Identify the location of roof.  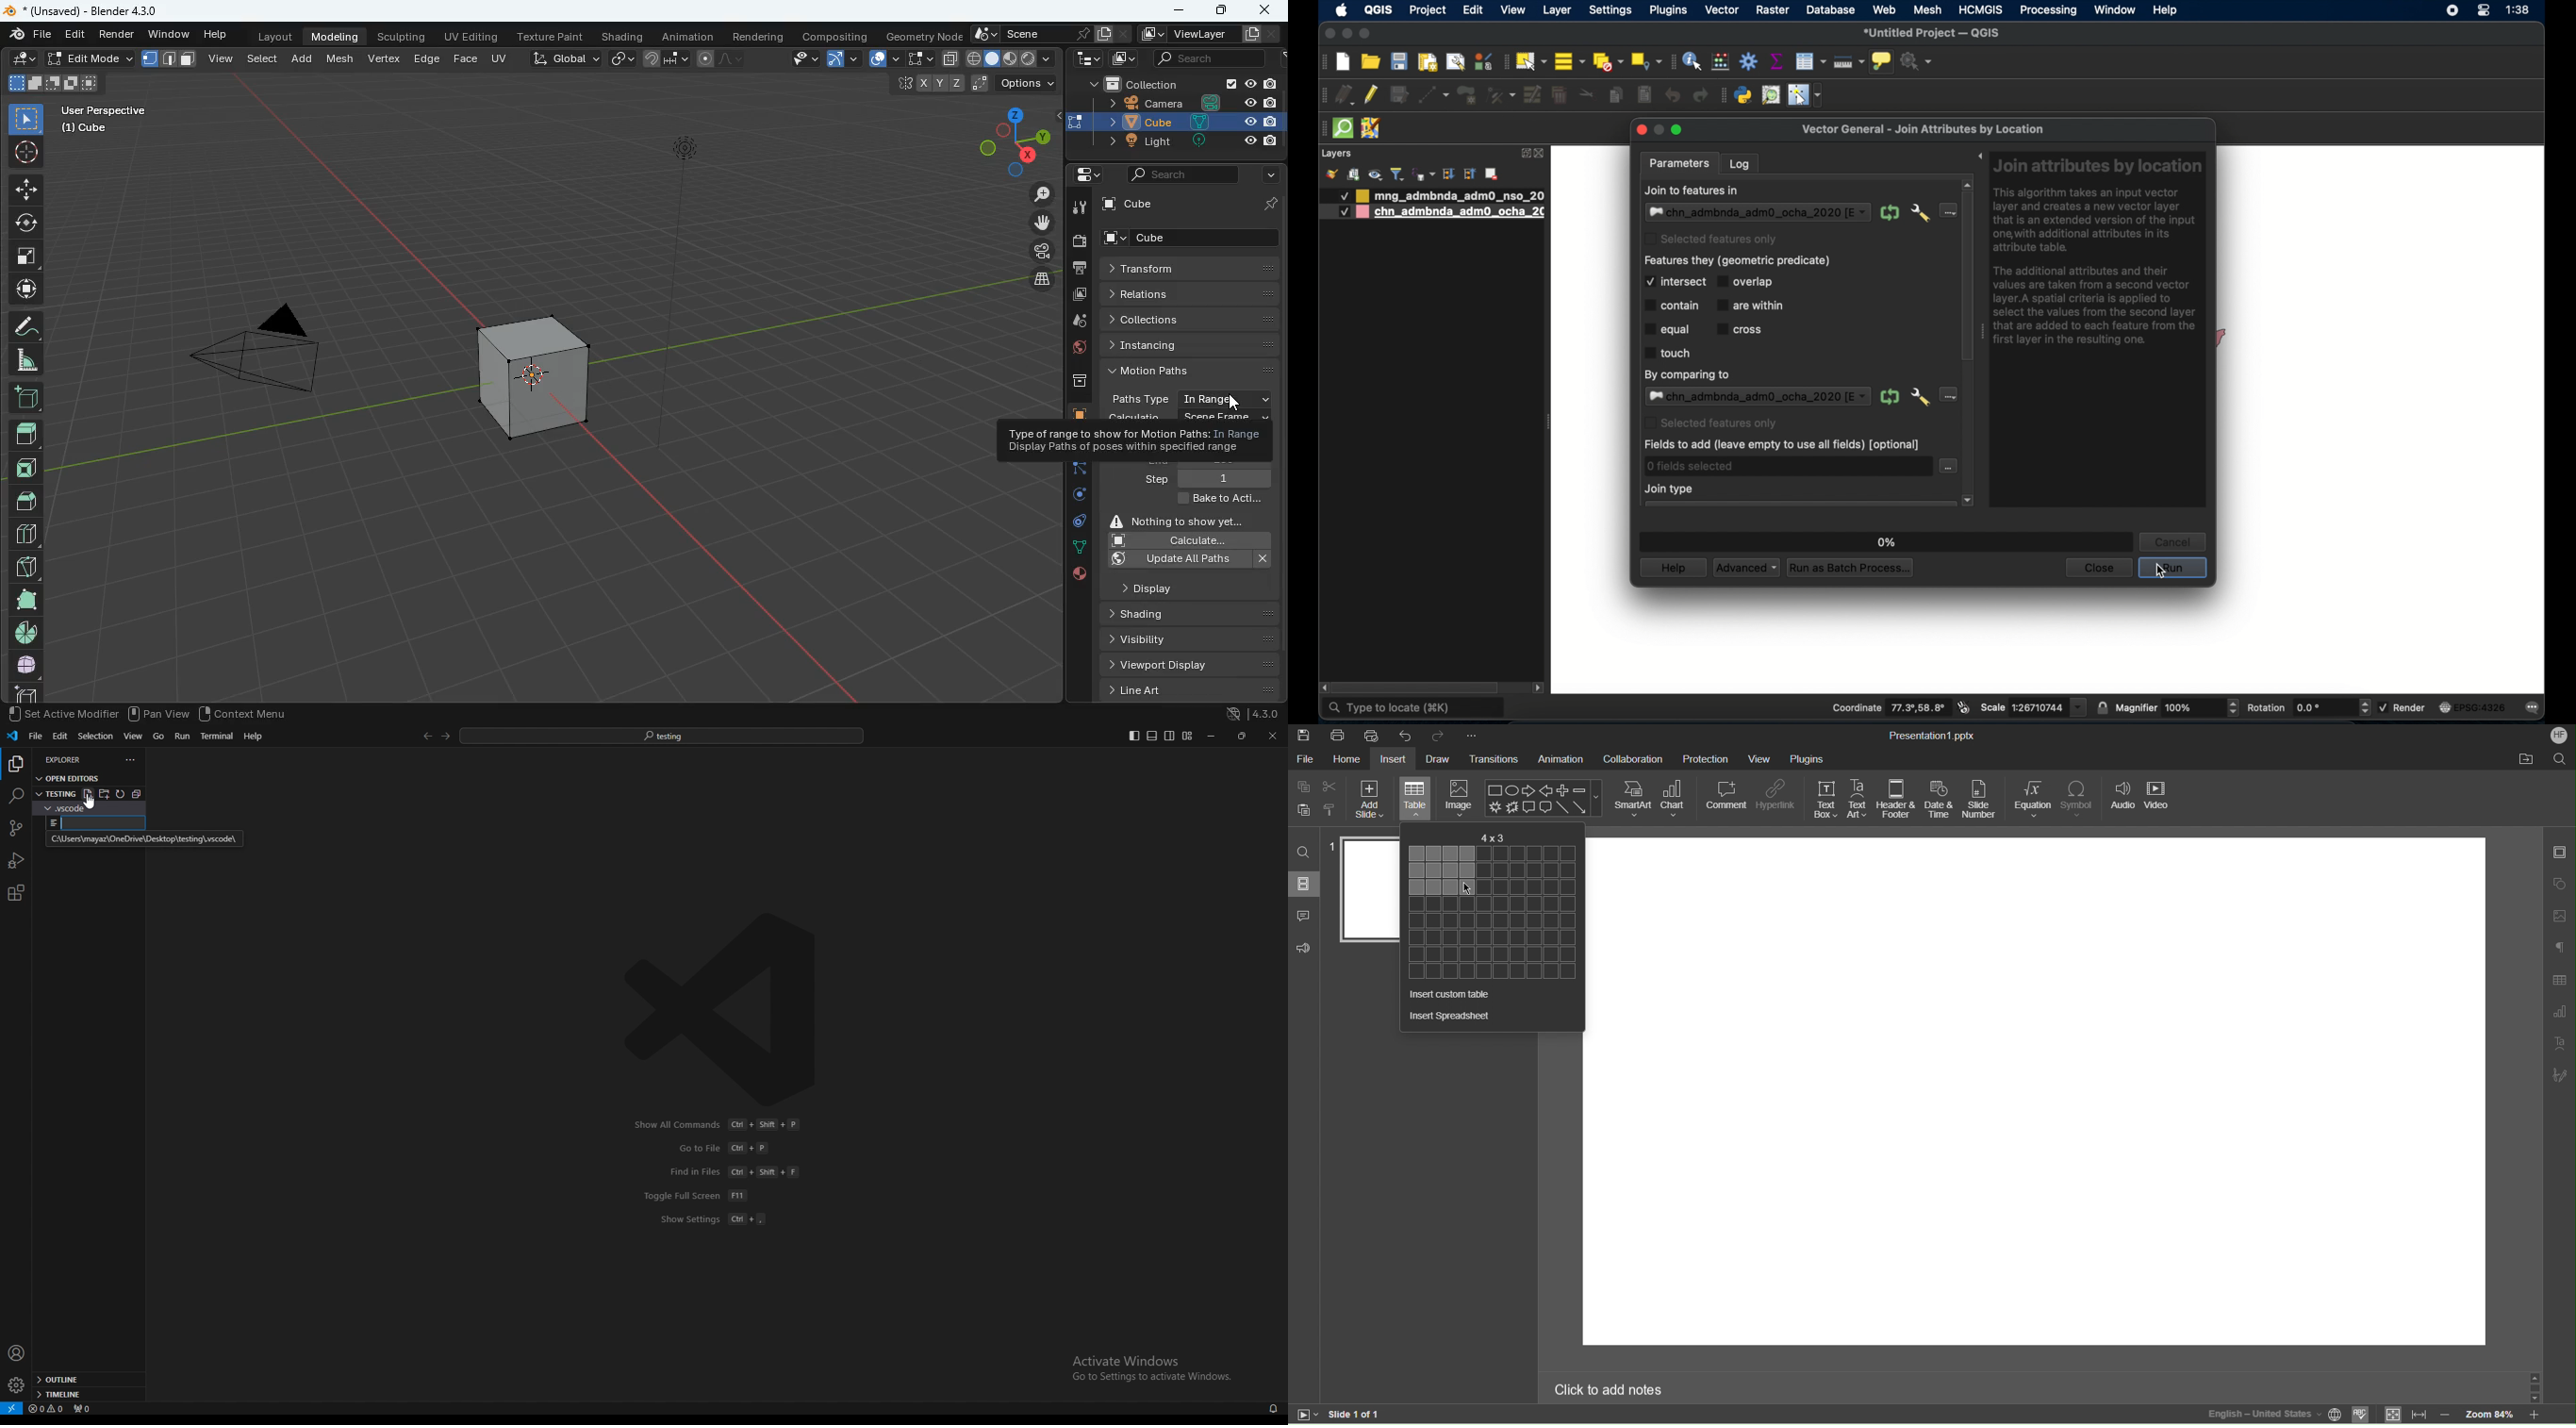
(28, 501).